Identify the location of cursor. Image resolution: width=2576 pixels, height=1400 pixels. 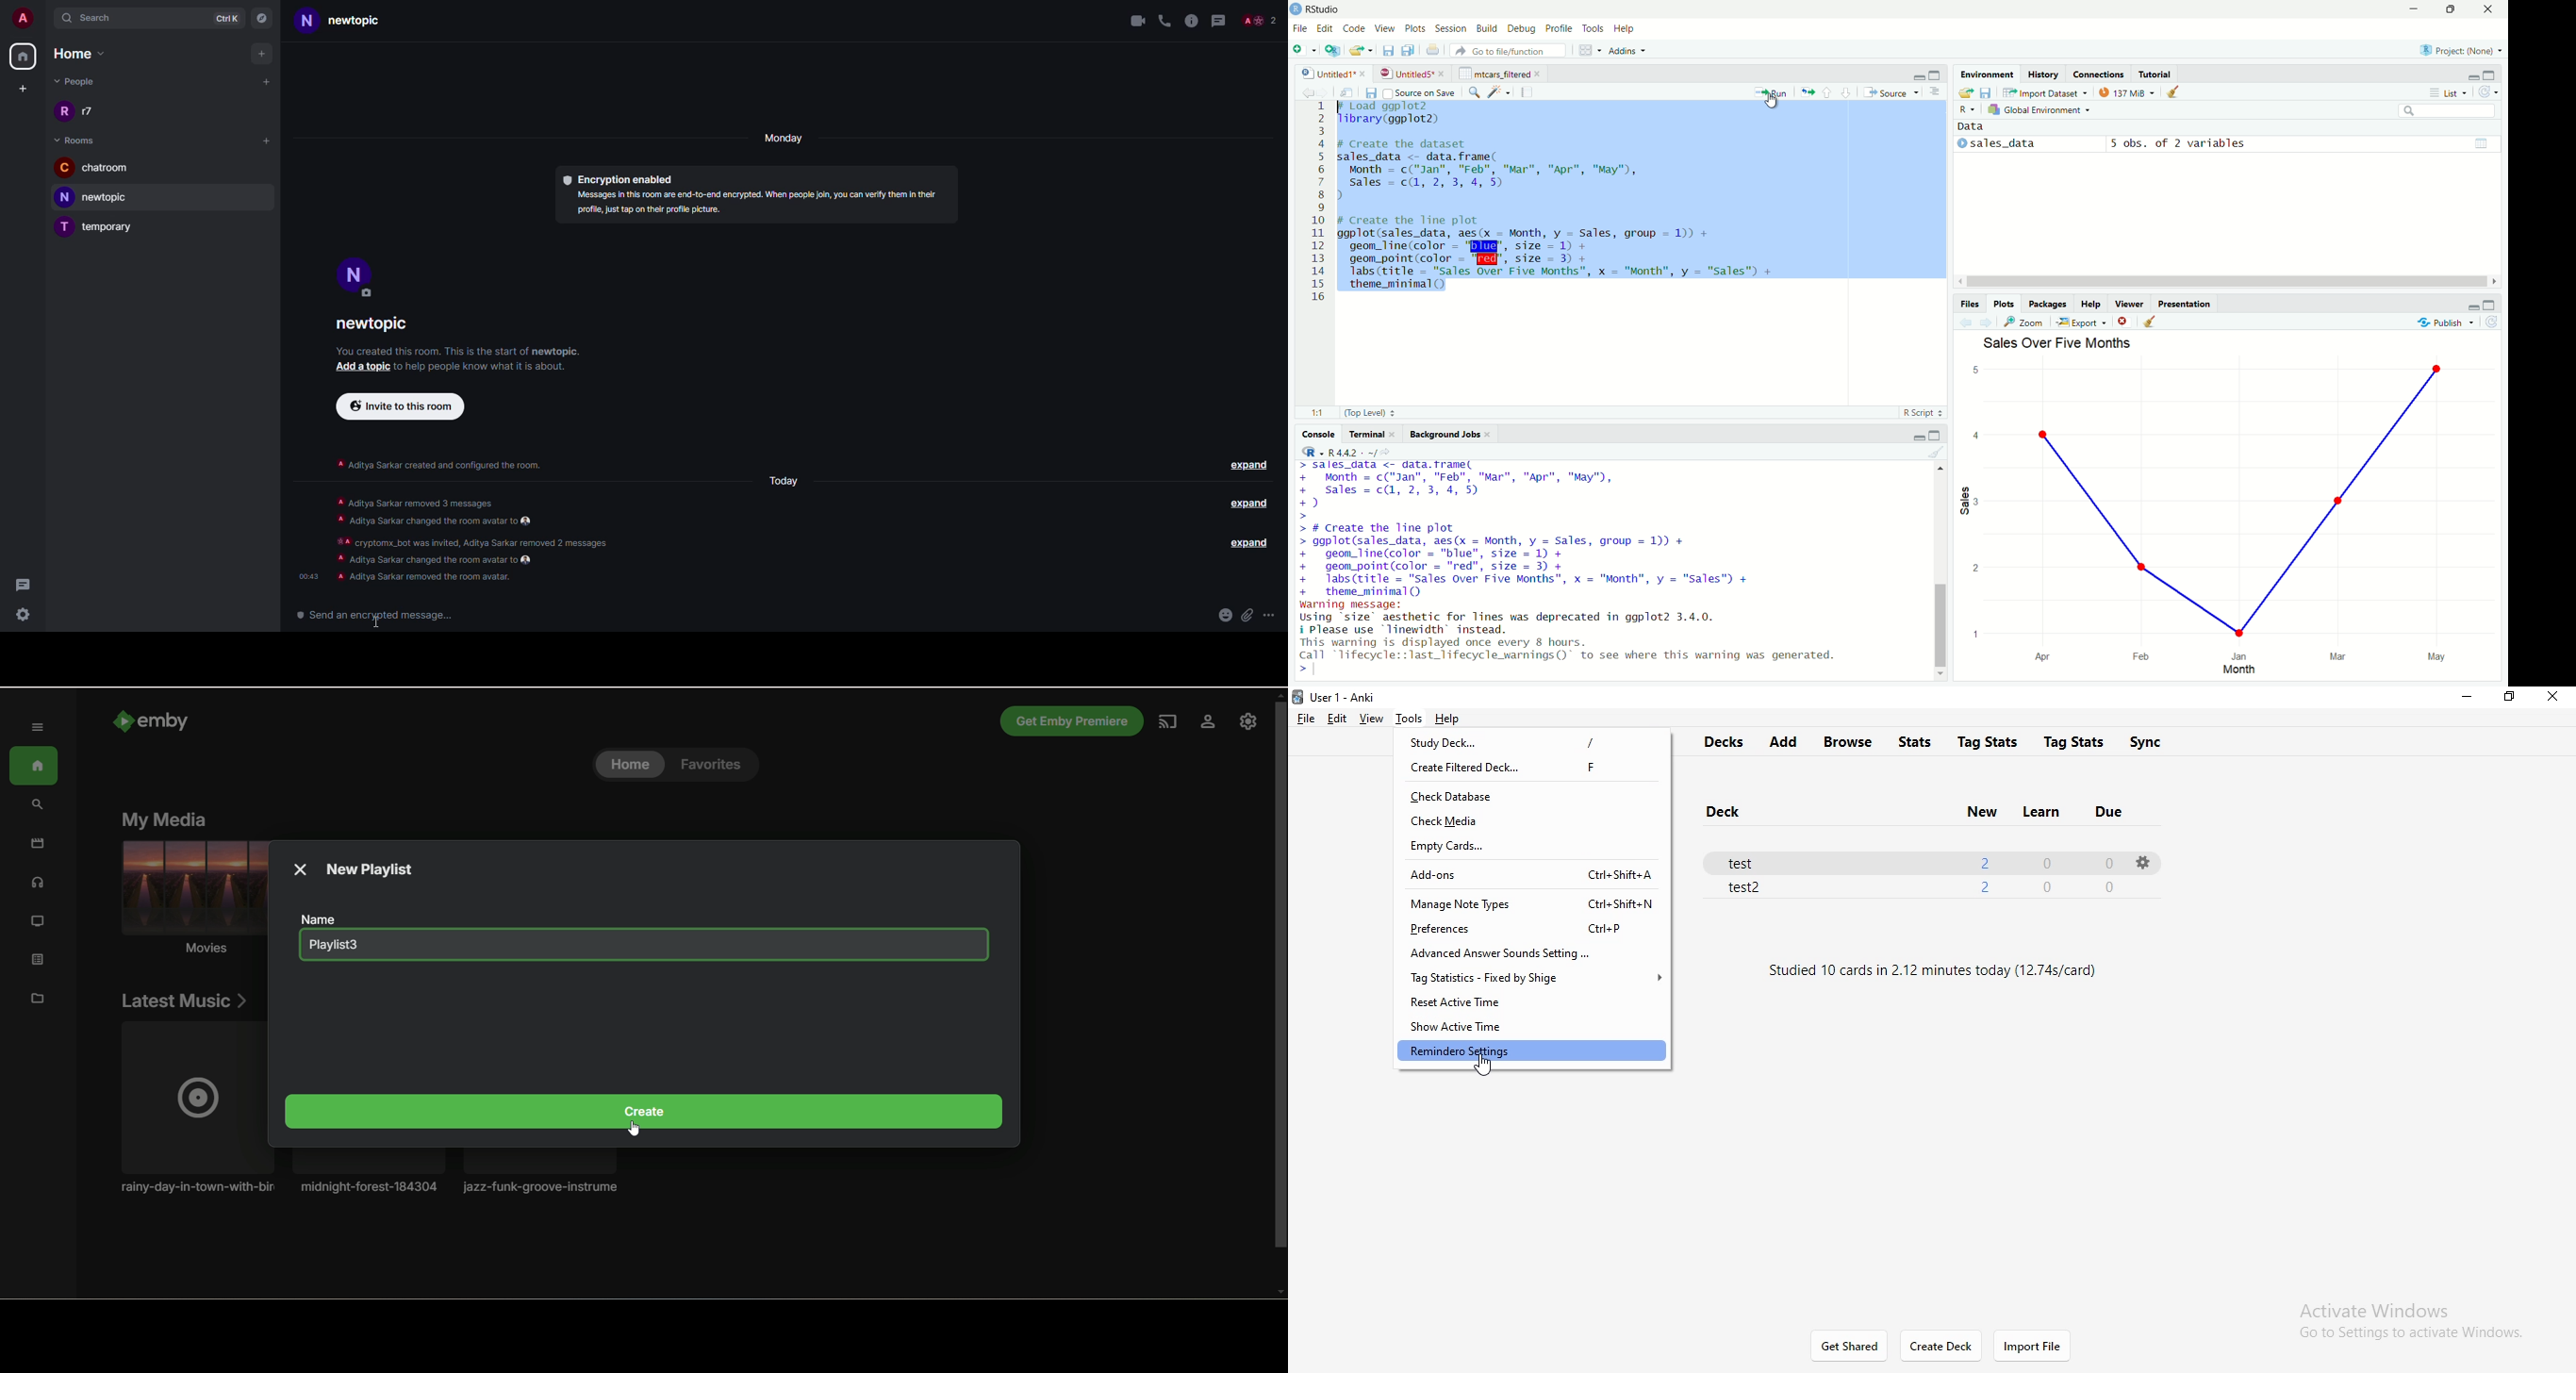
(1774, 102).